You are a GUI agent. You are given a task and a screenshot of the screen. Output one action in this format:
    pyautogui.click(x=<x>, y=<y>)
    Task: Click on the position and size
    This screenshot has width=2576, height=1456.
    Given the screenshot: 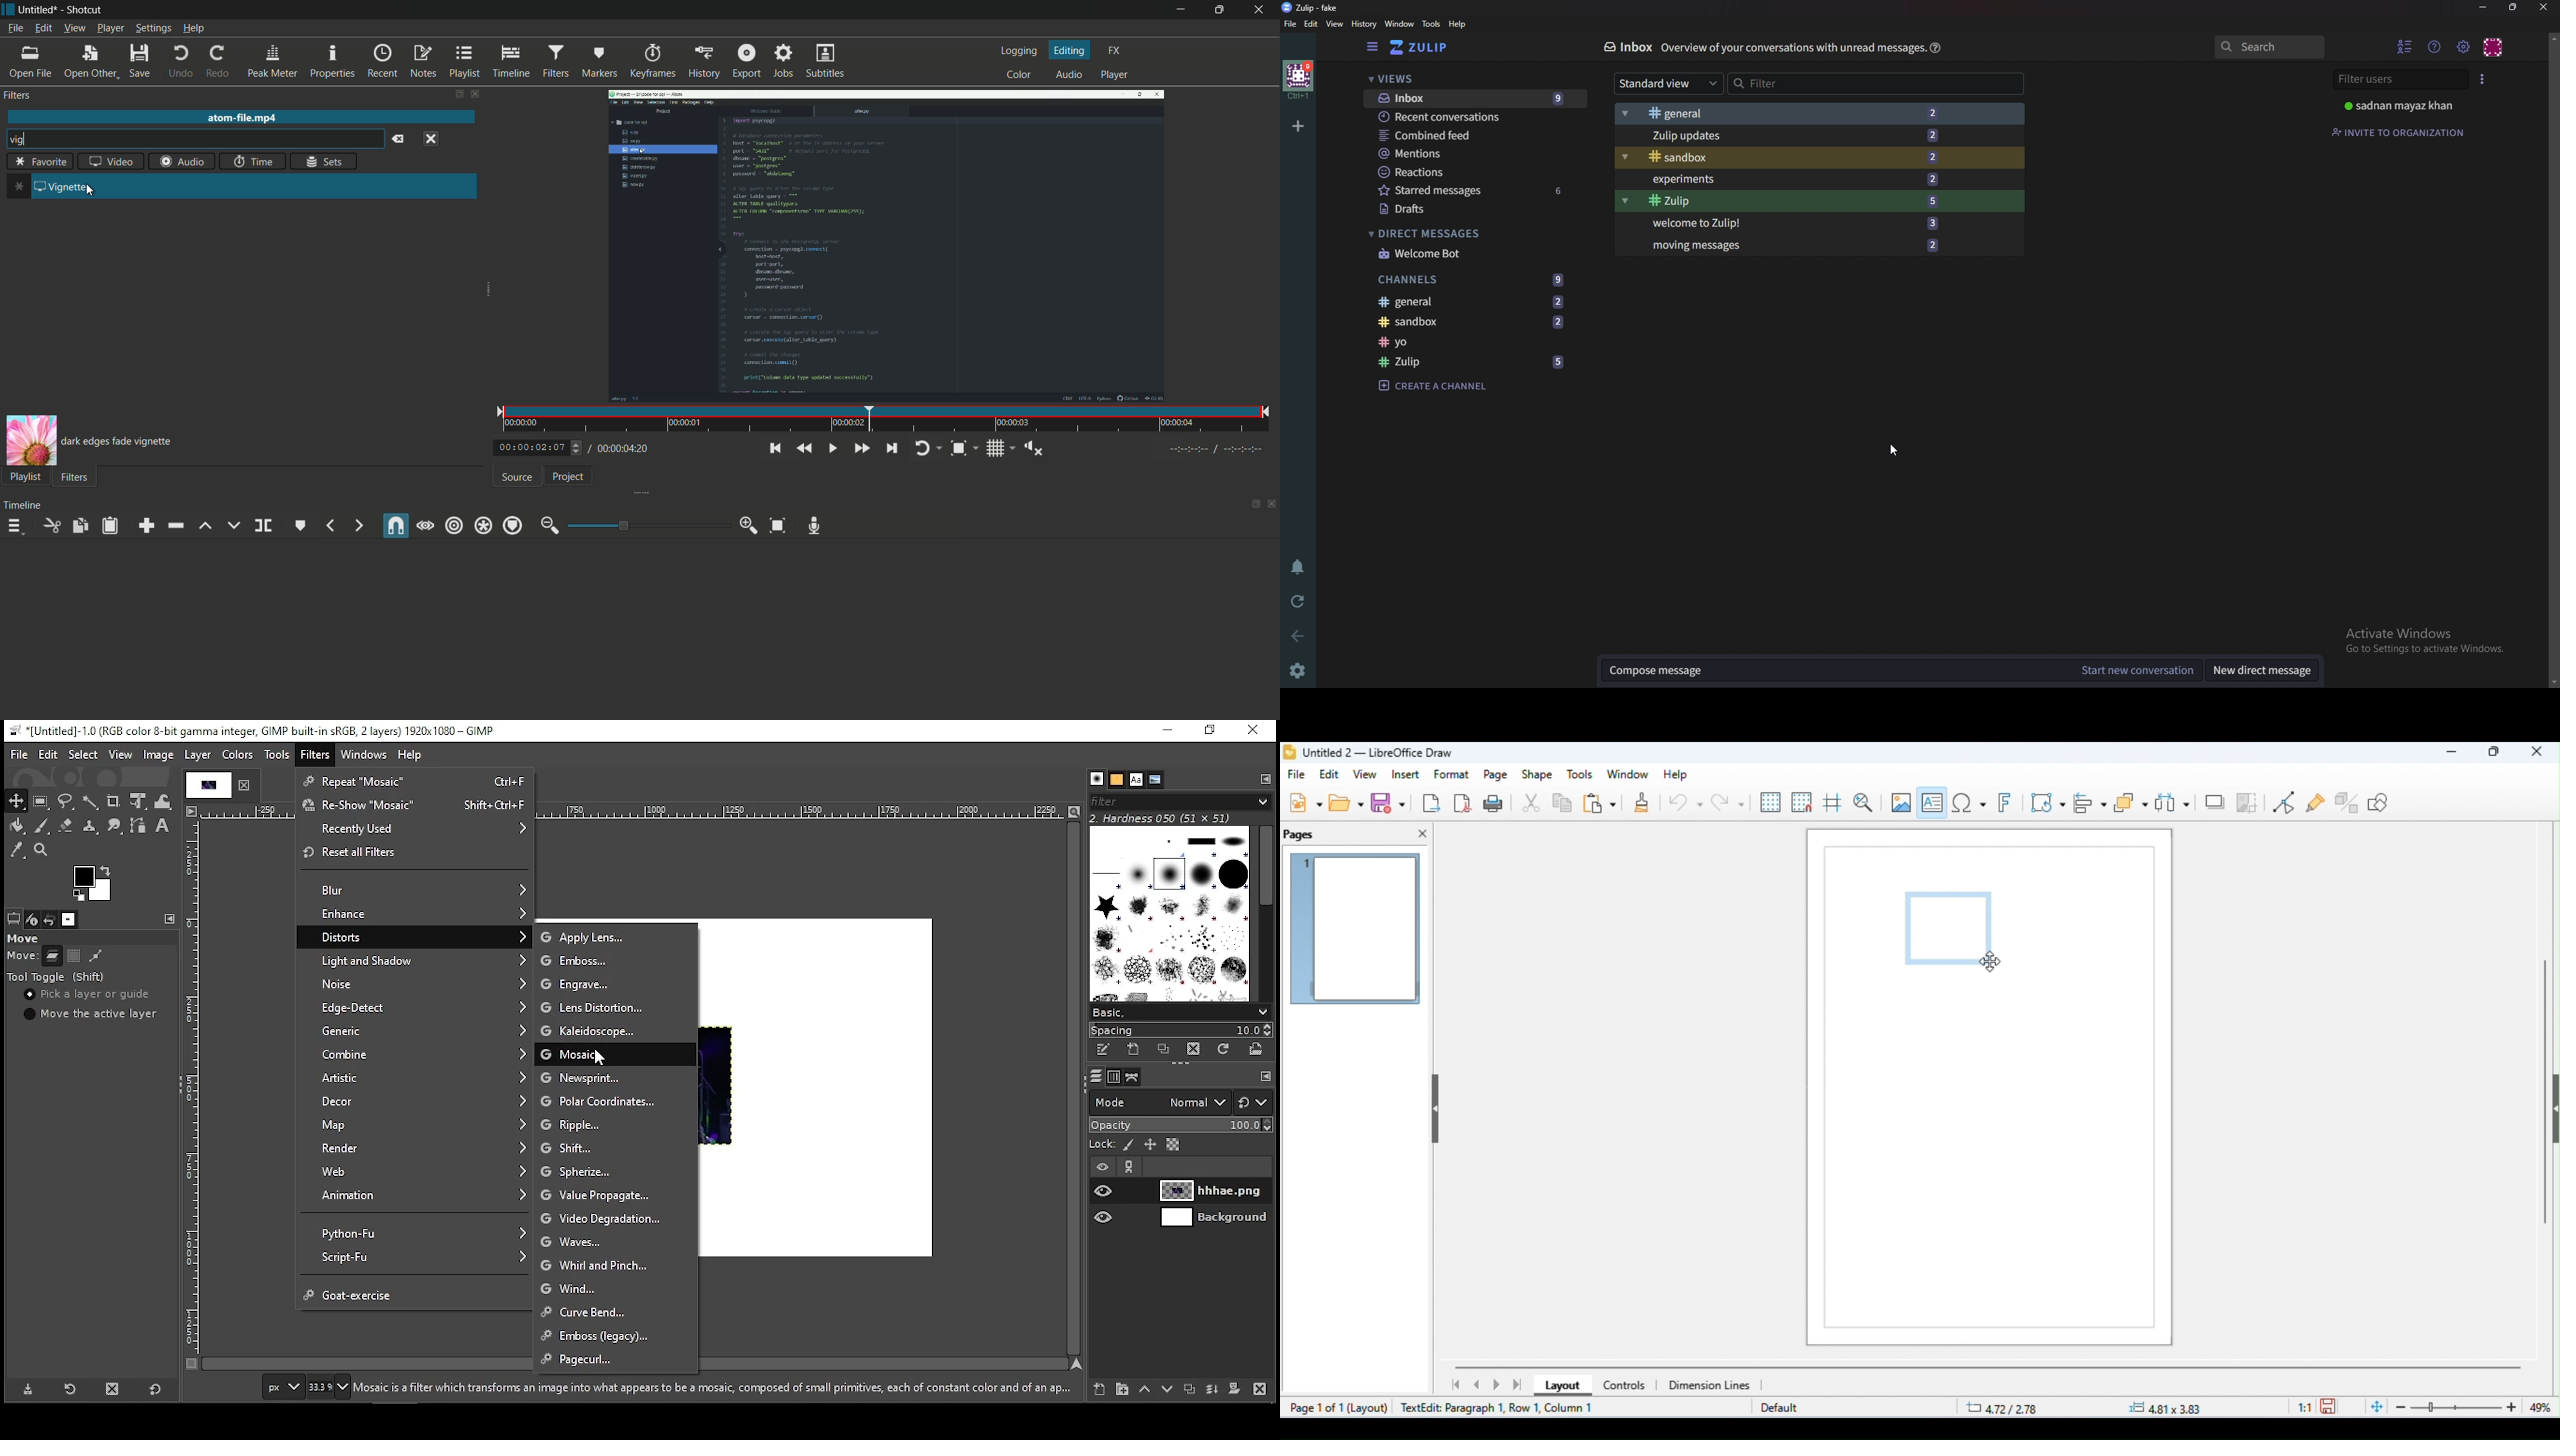 What is the action you would take?
    pyautogui.click(x=2085, y=1408)
    